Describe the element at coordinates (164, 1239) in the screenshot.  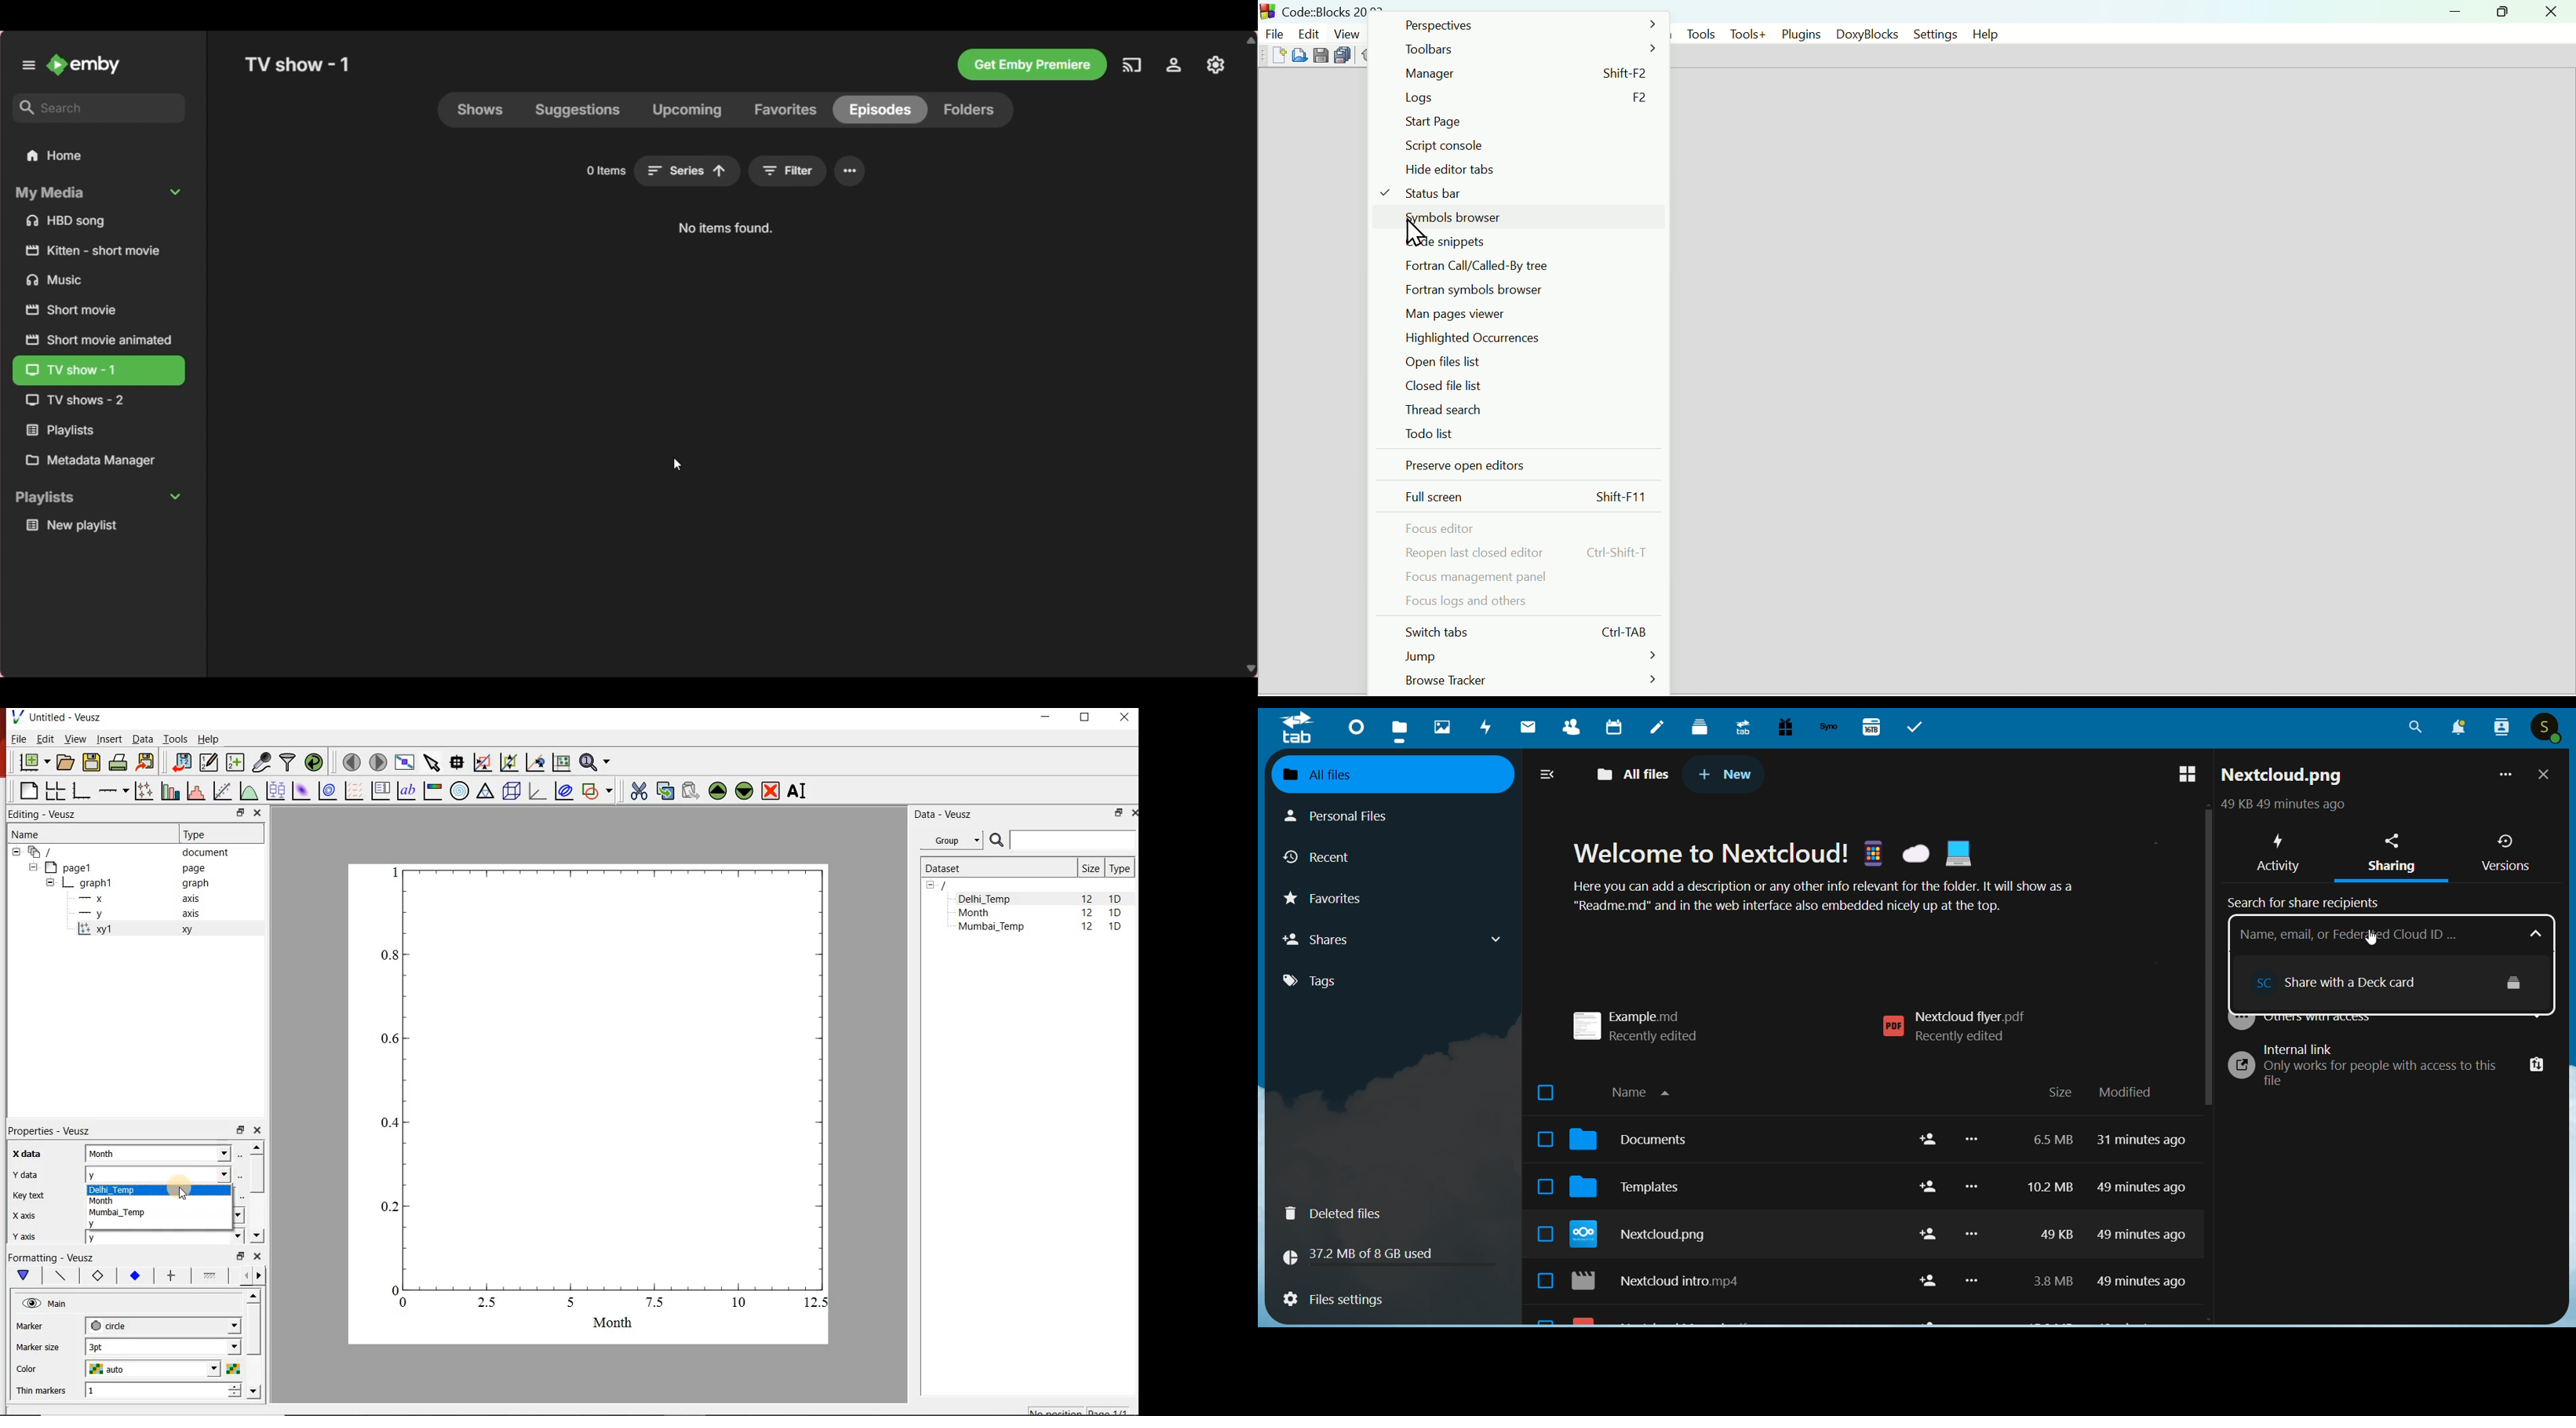
I see `y` at that location.